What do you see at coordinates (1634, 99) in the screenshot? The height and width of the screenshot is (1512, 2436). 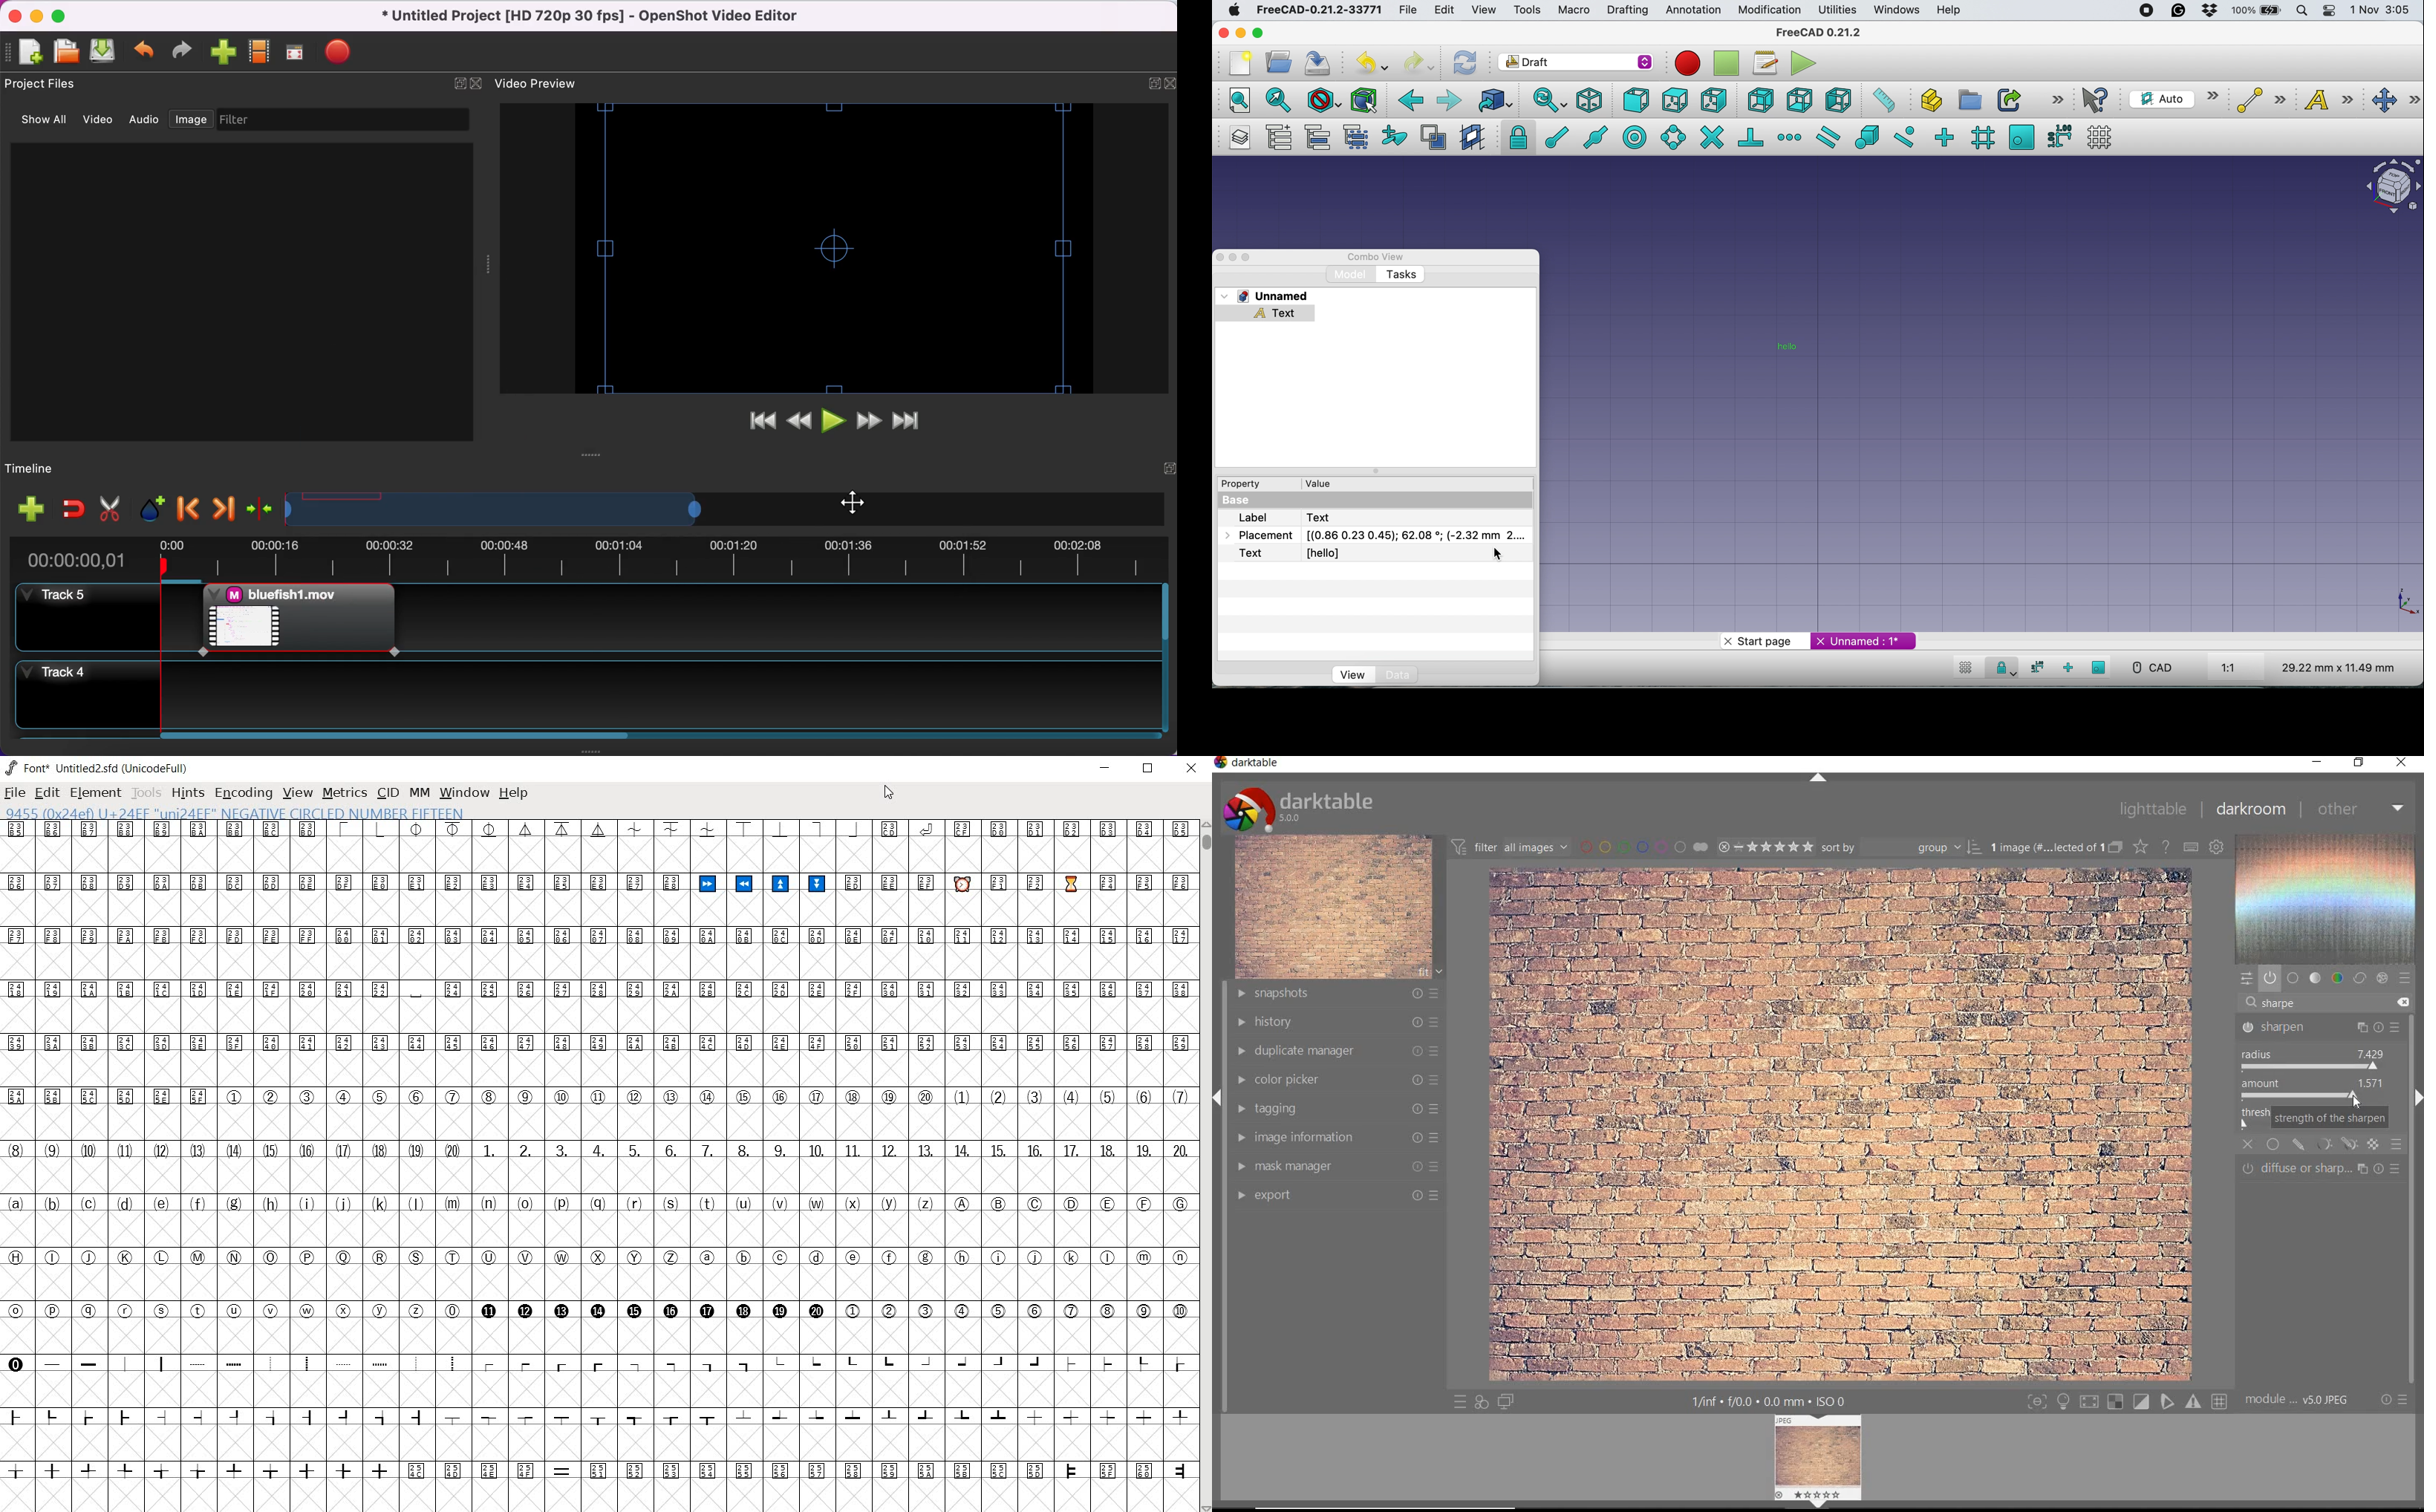 I see `front` at bounding box center [1634, 99].